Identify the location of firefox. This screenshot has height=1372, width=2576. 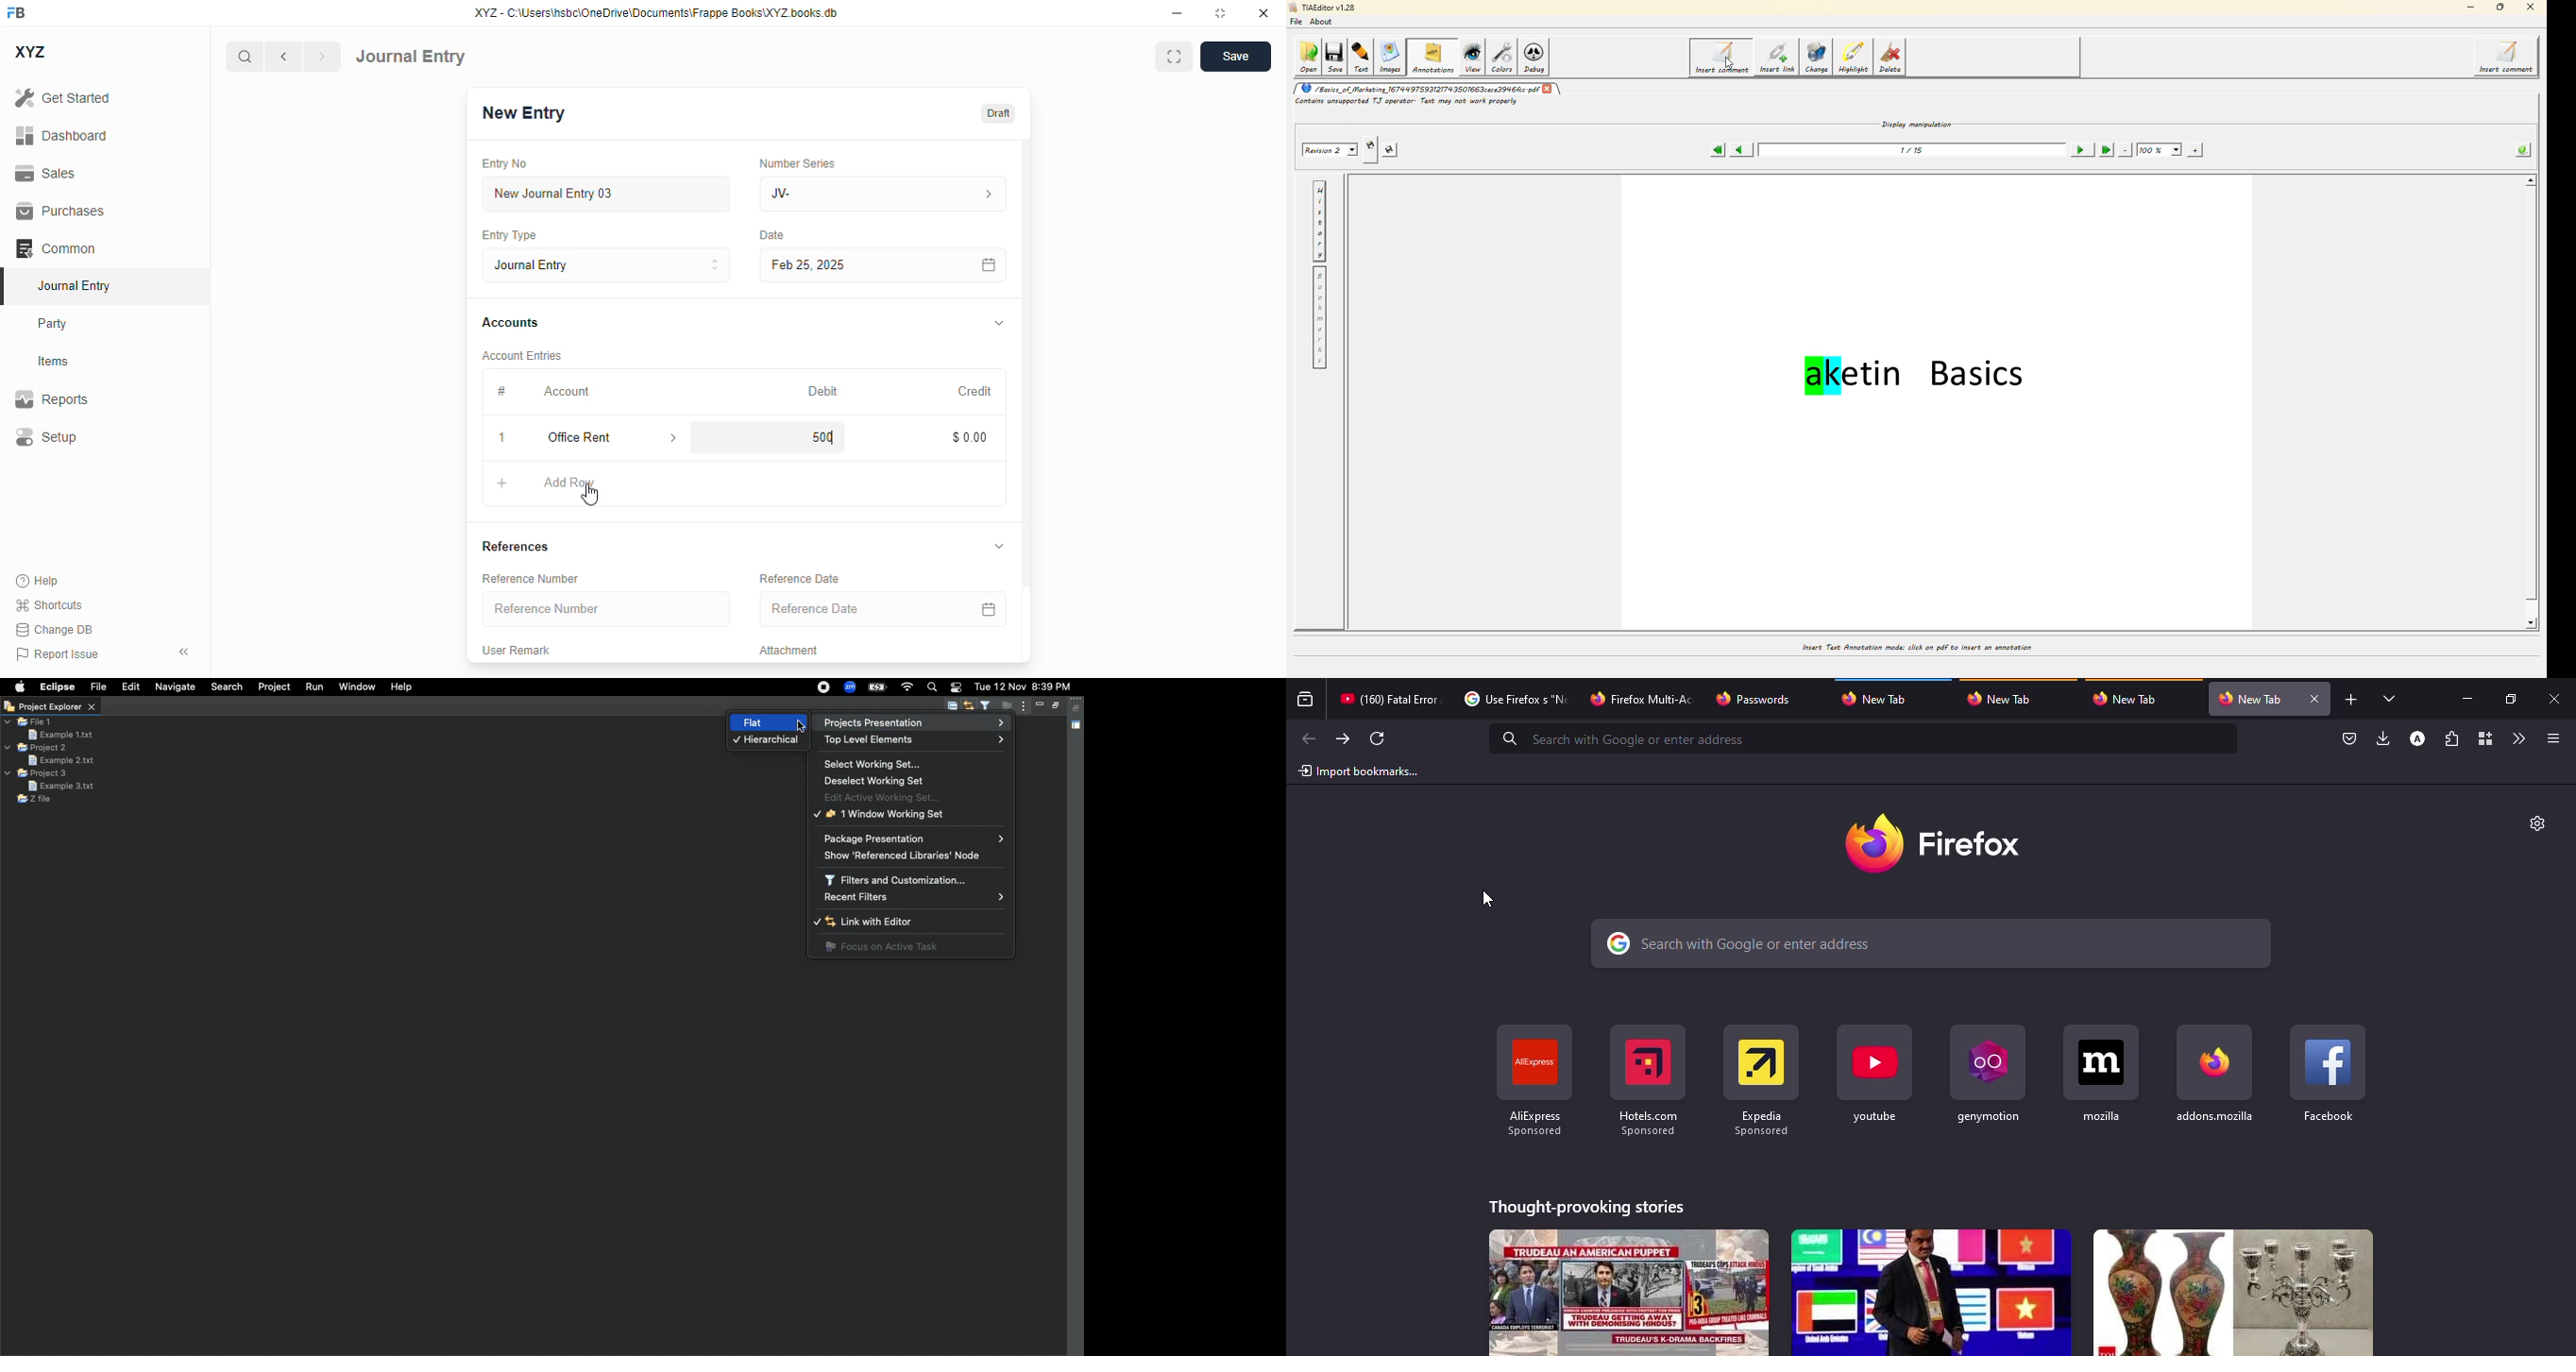
(1932, 840).